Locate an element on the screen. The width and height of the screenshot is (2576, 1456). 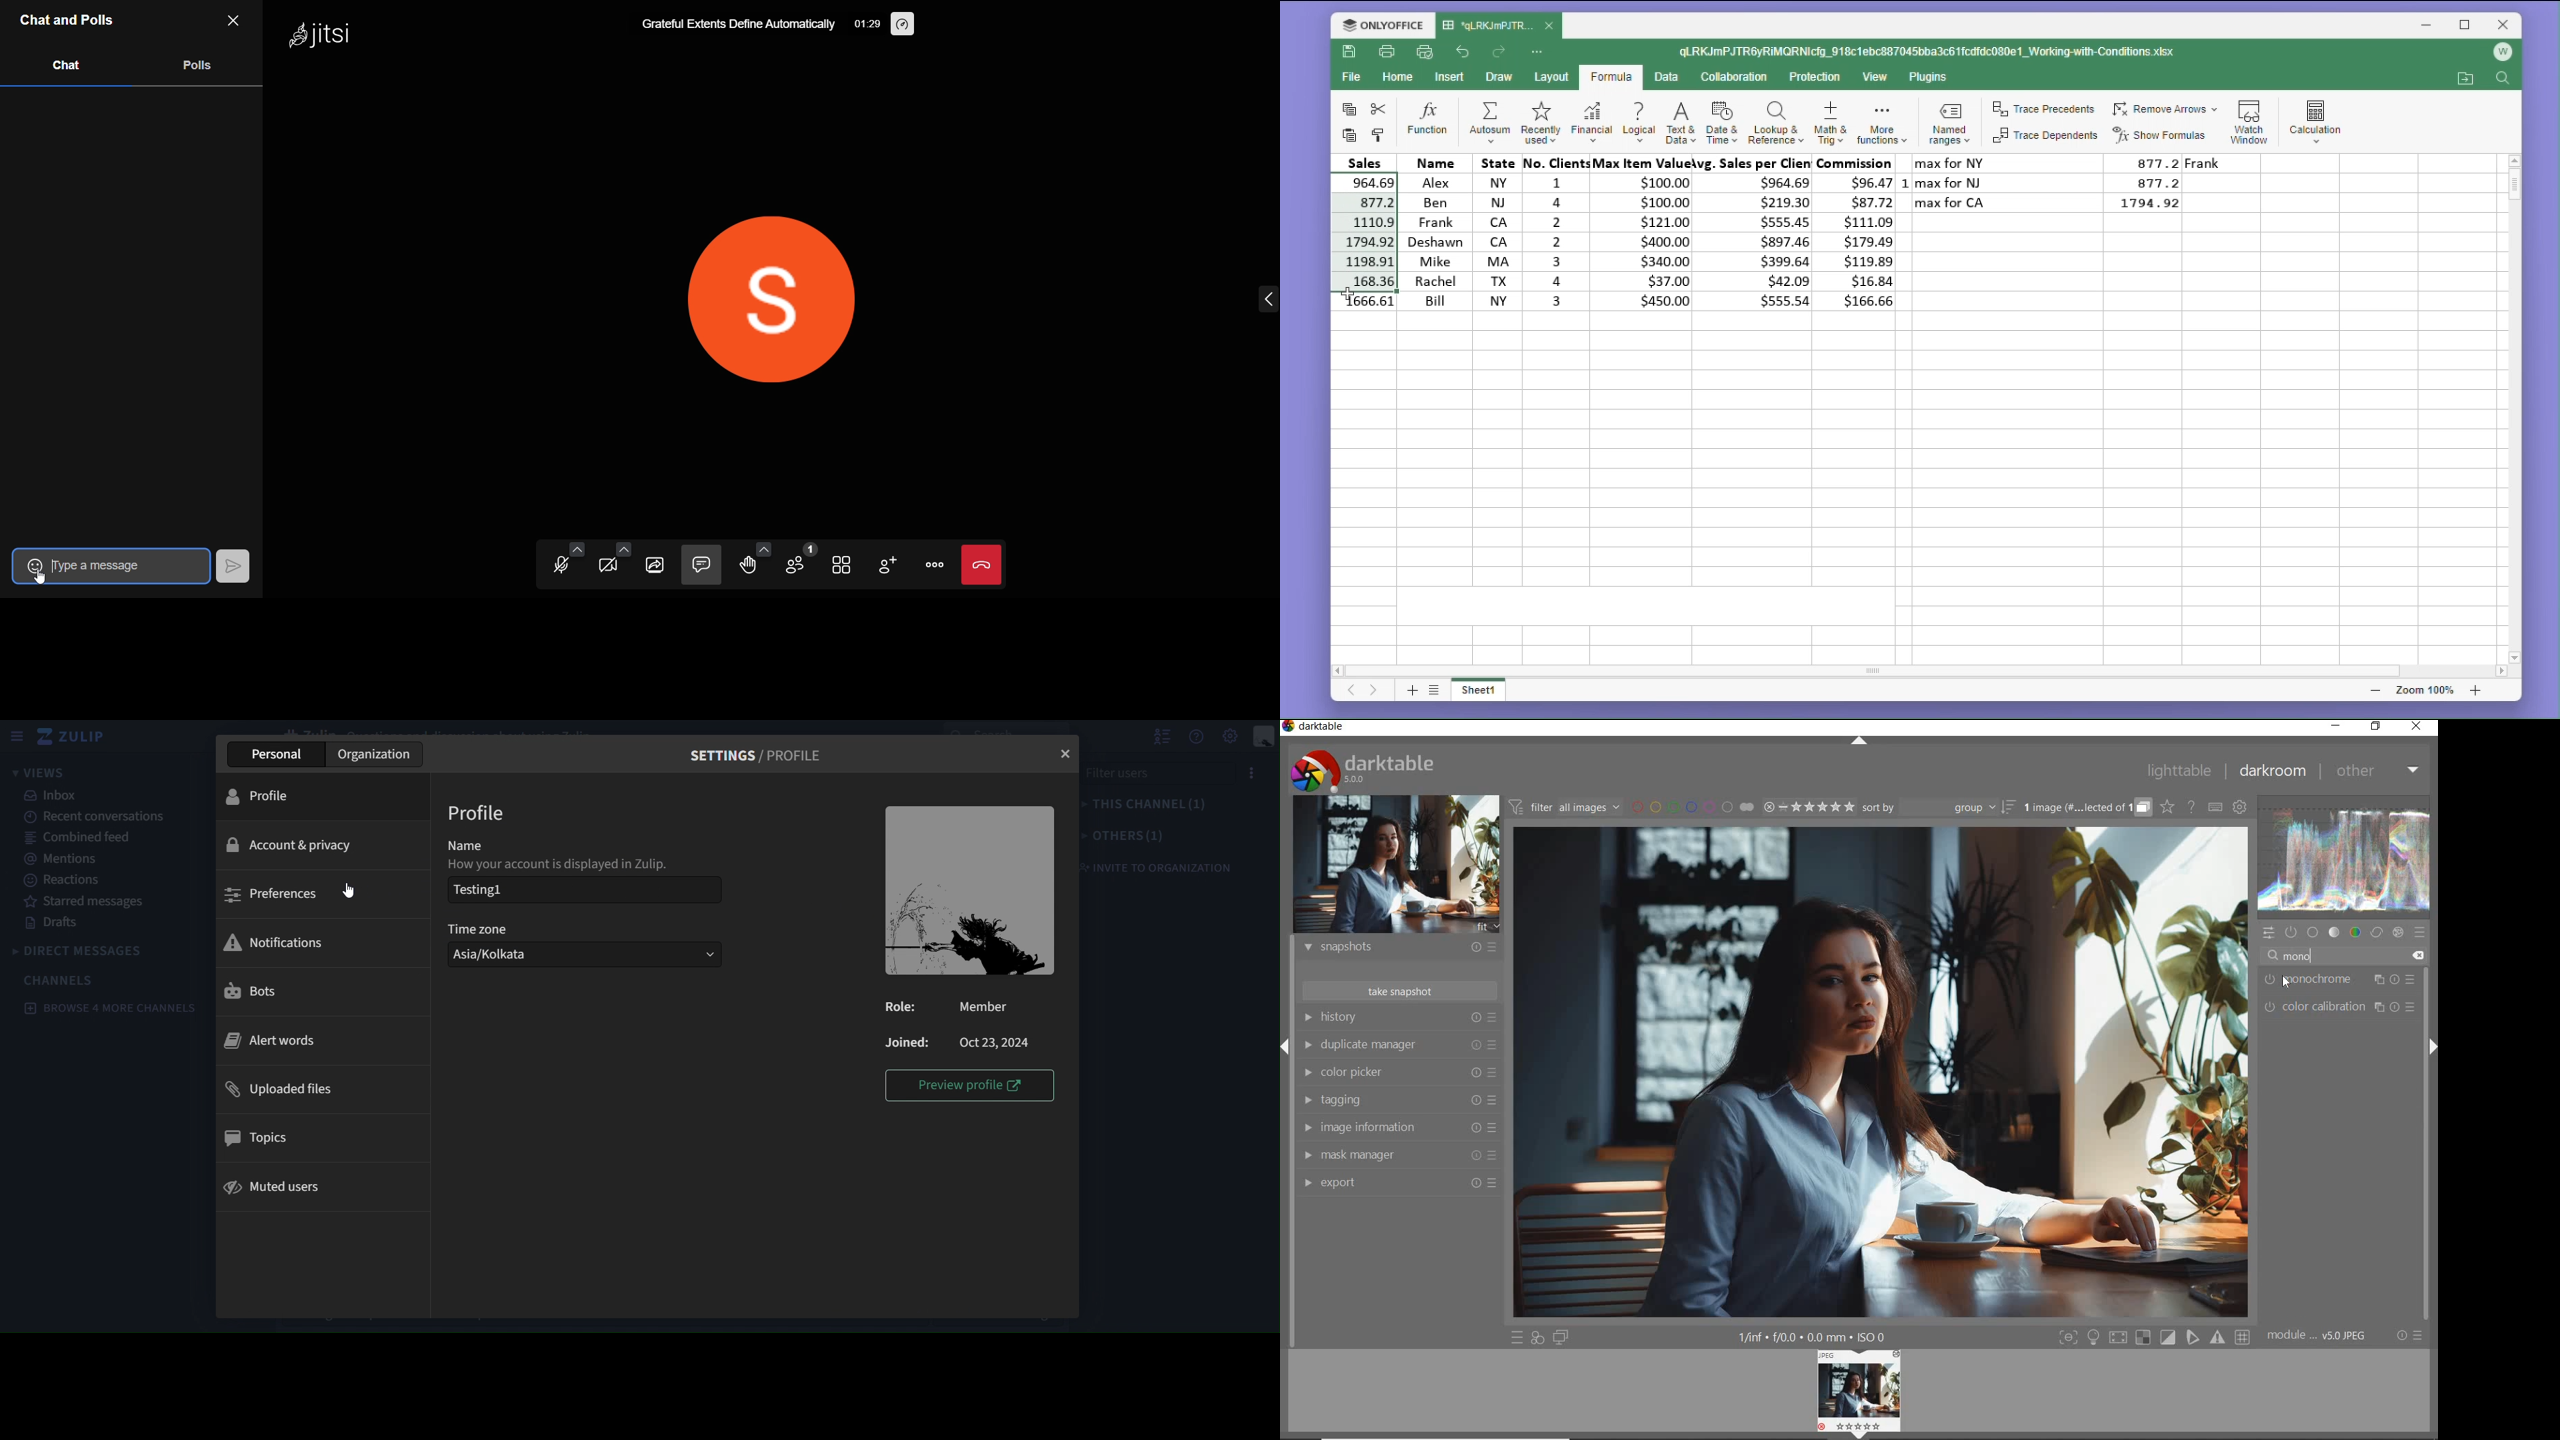
sidebar is located at coordinates (17, 738).